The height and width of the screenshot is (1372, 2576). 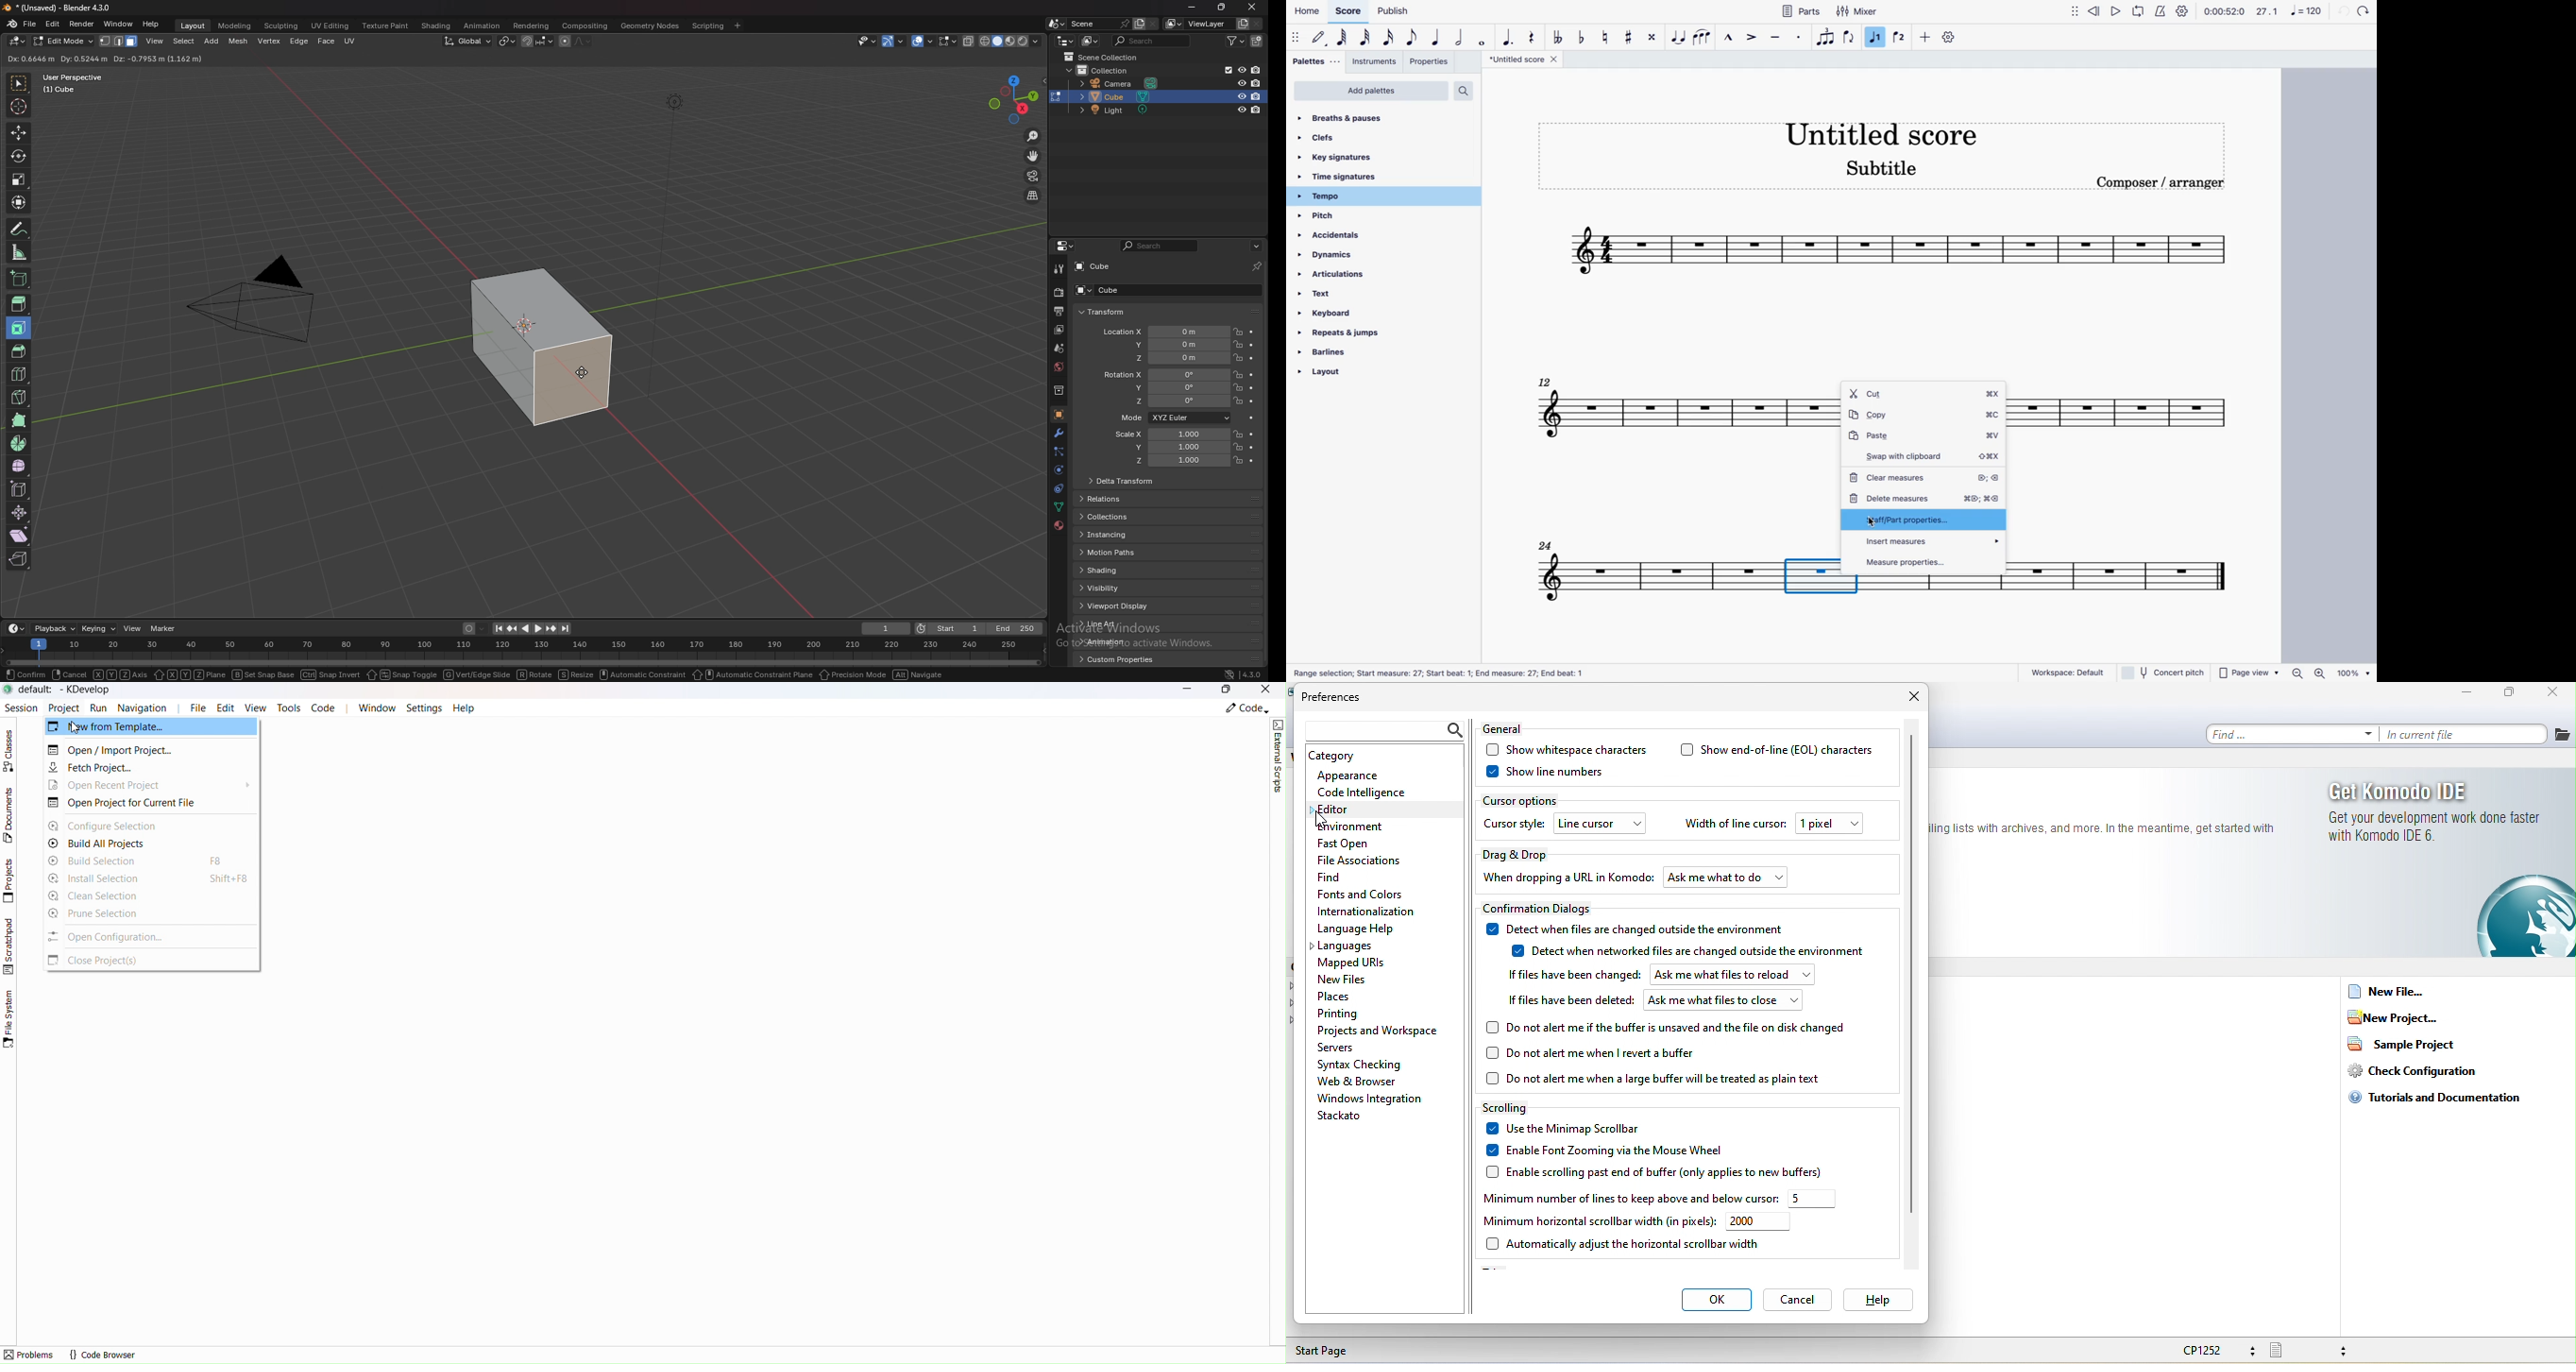 I want to click on navigate, so click(x=920, y=675).